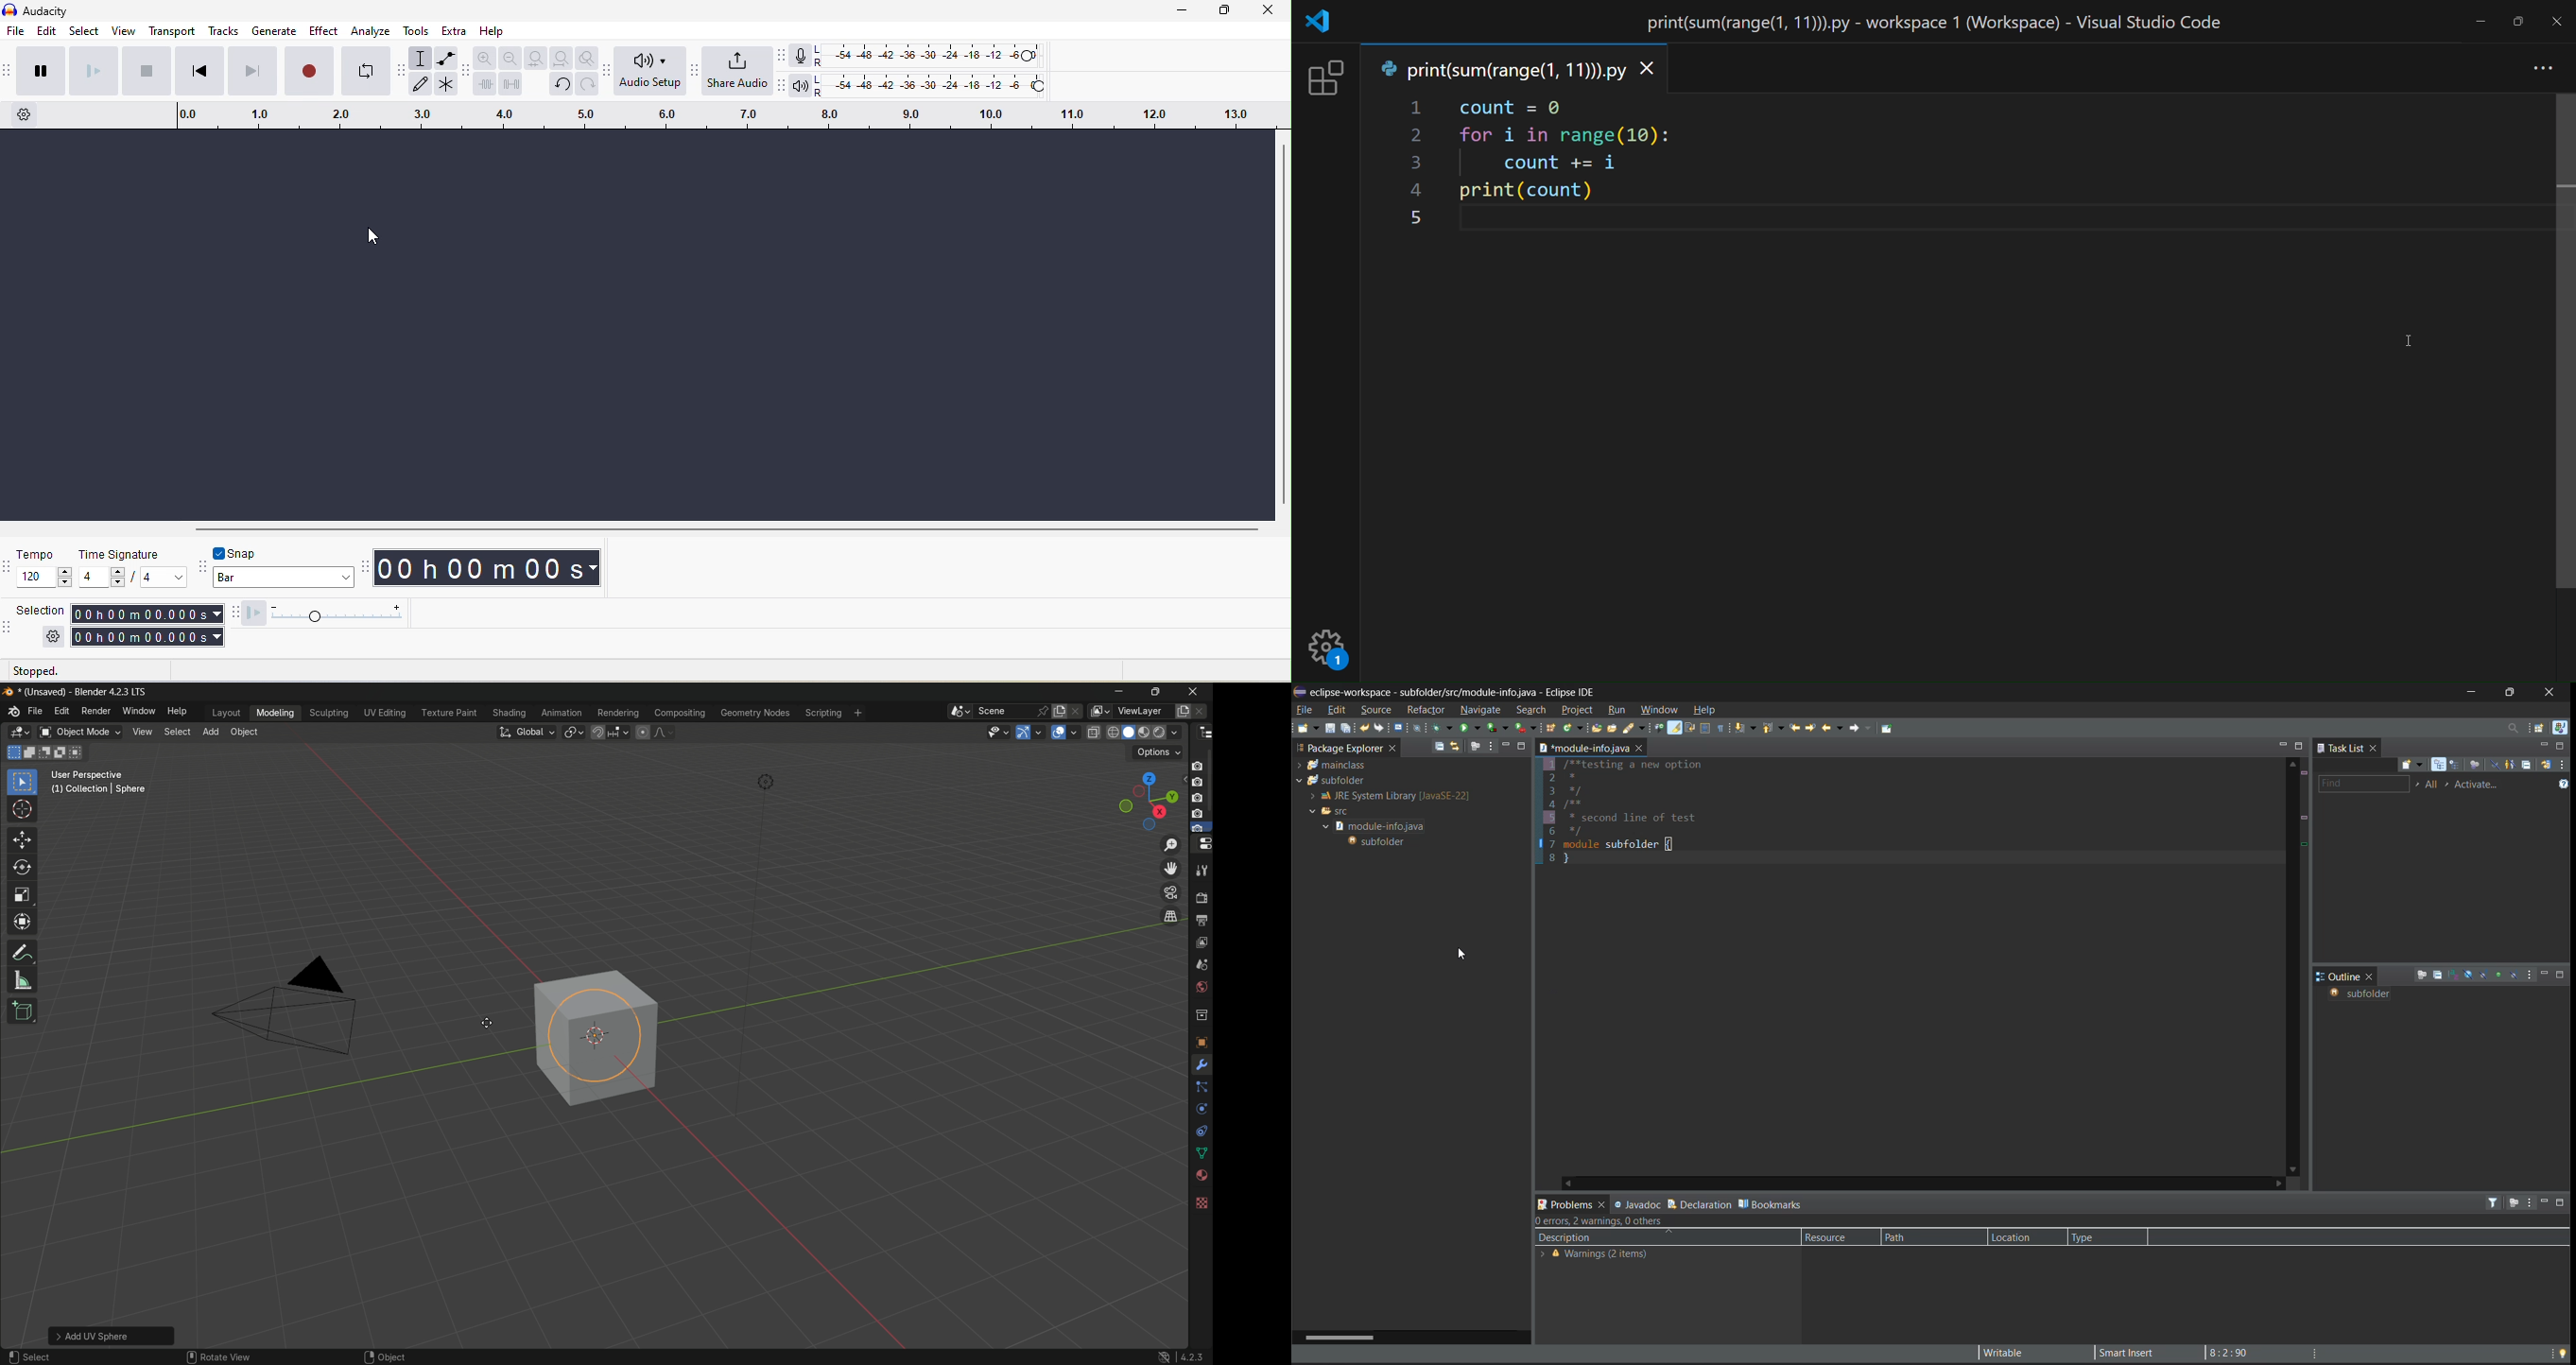 This screenshot has width=2576, height=1372. What do you see at coordinates (509, 59) in the screenshot?
I see `zoom out` at bounding box center [509, 59].